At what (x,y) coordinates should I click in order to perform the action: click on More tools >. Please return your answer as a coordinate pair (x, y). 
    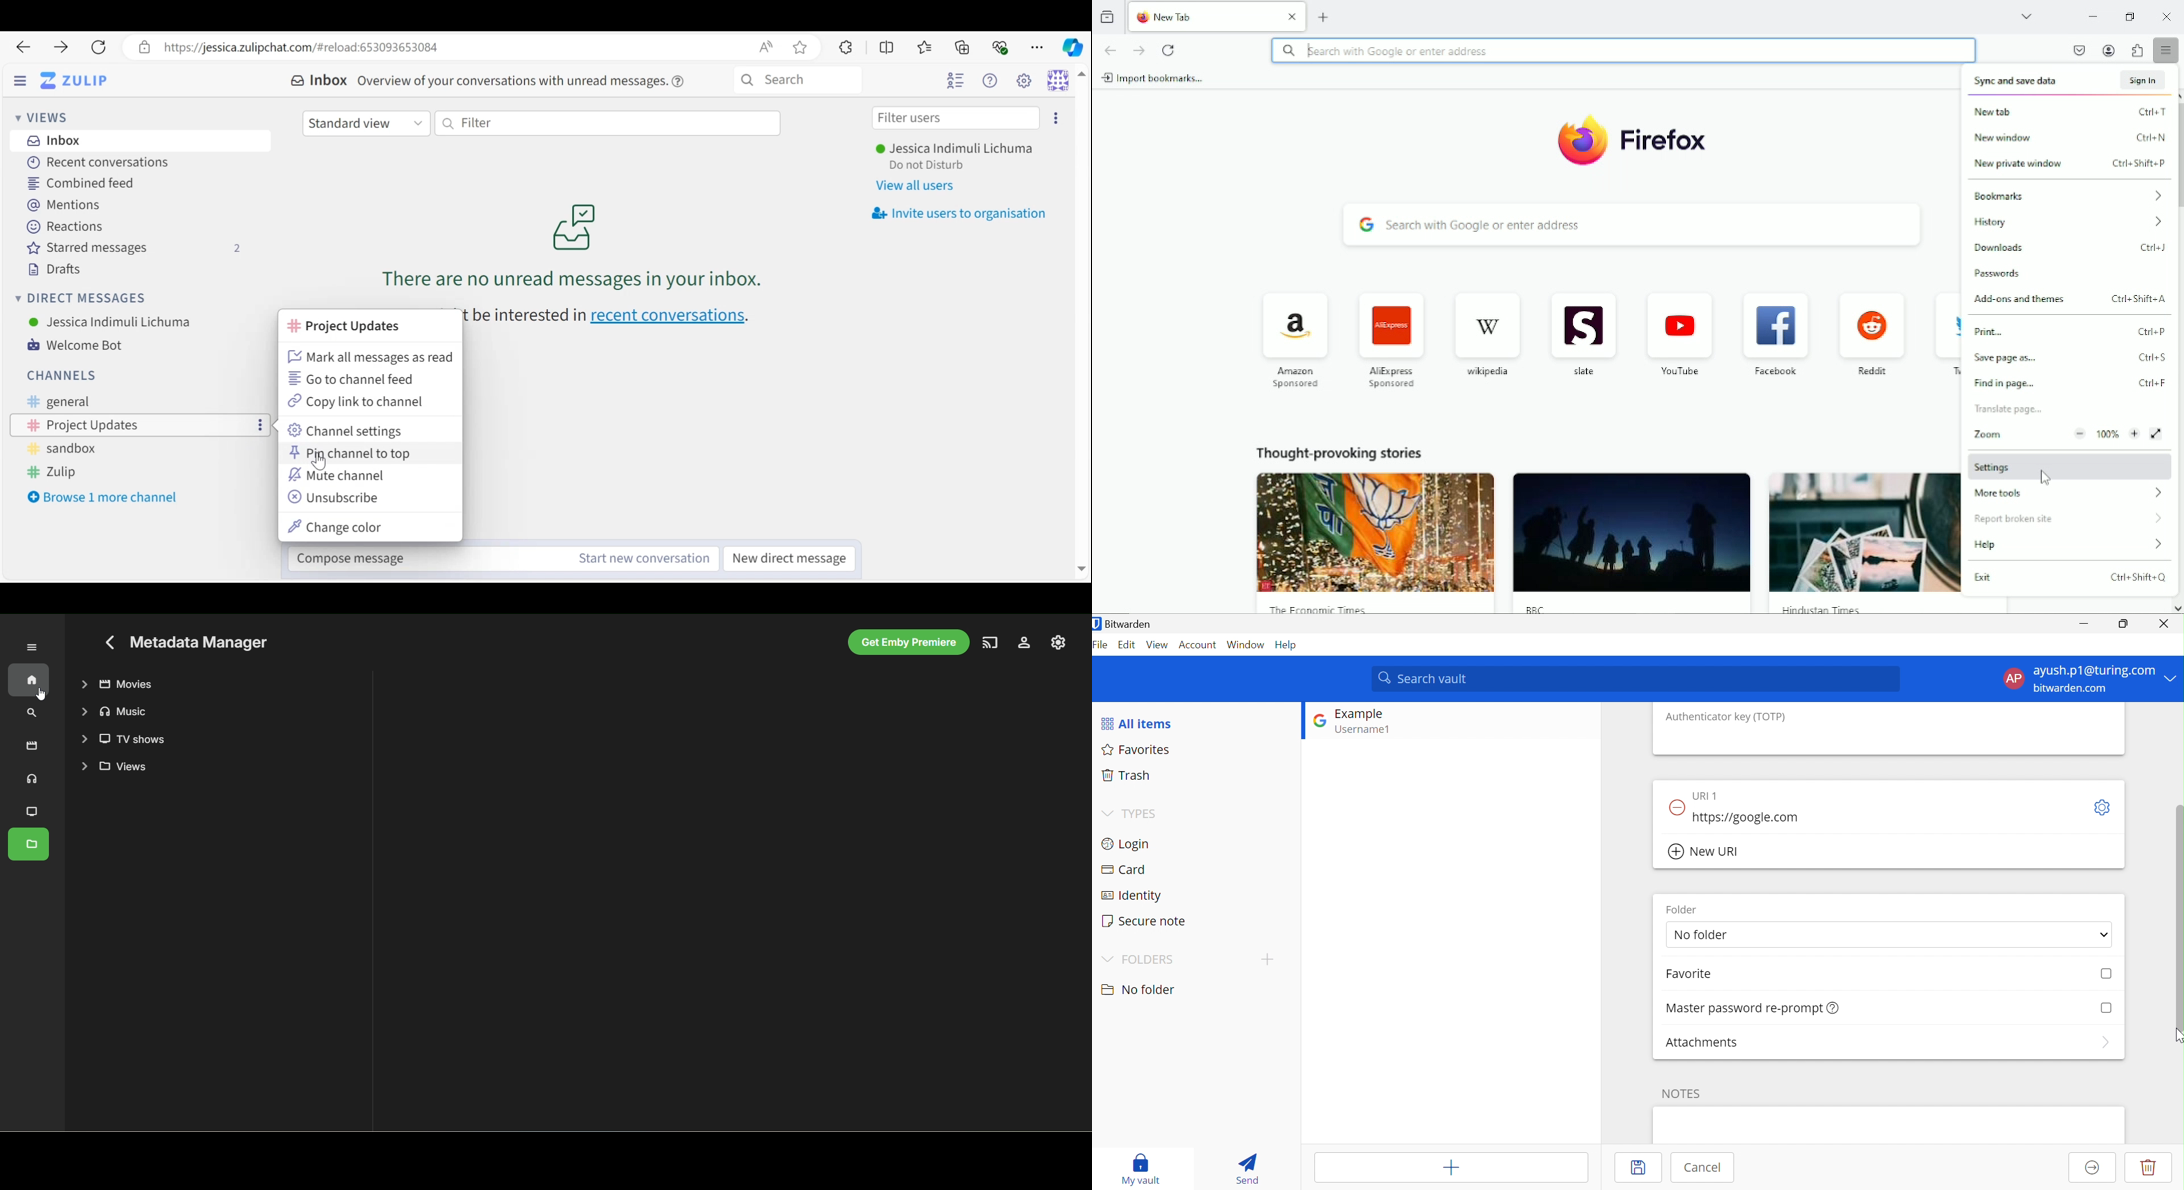
    Looking at the image, I should click on (2072, 493).